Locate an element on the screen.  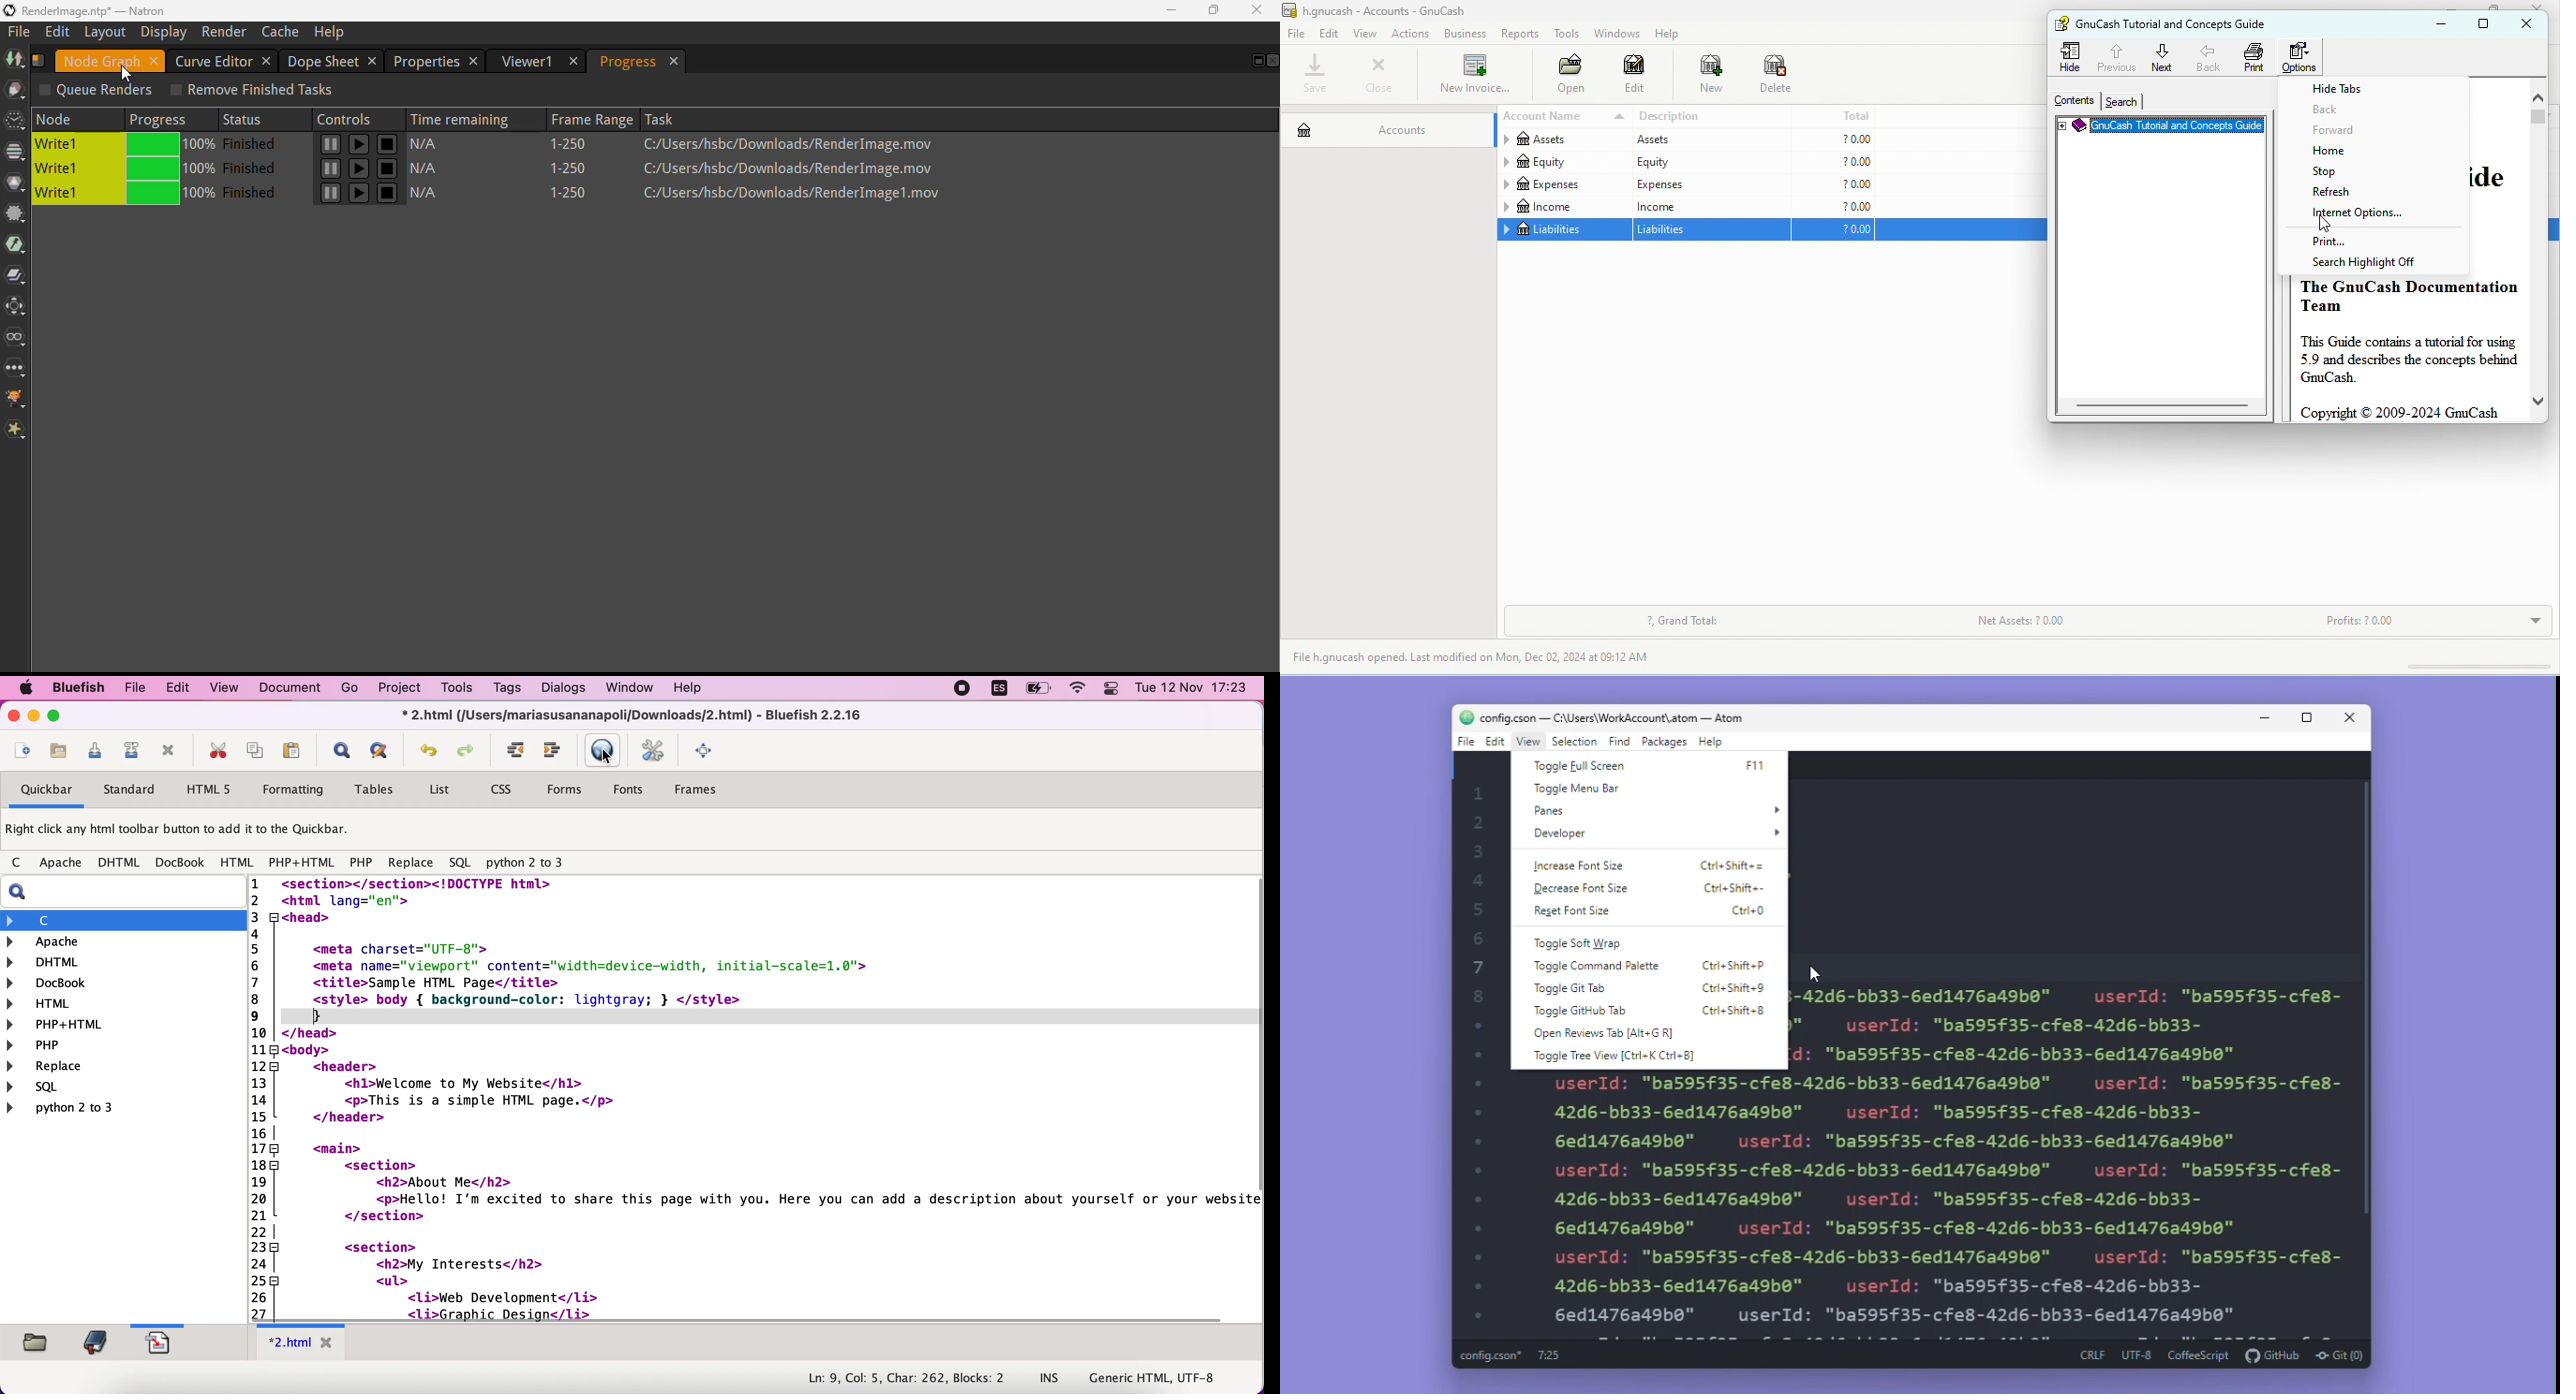
replace is located at coordinates (85, 1067).